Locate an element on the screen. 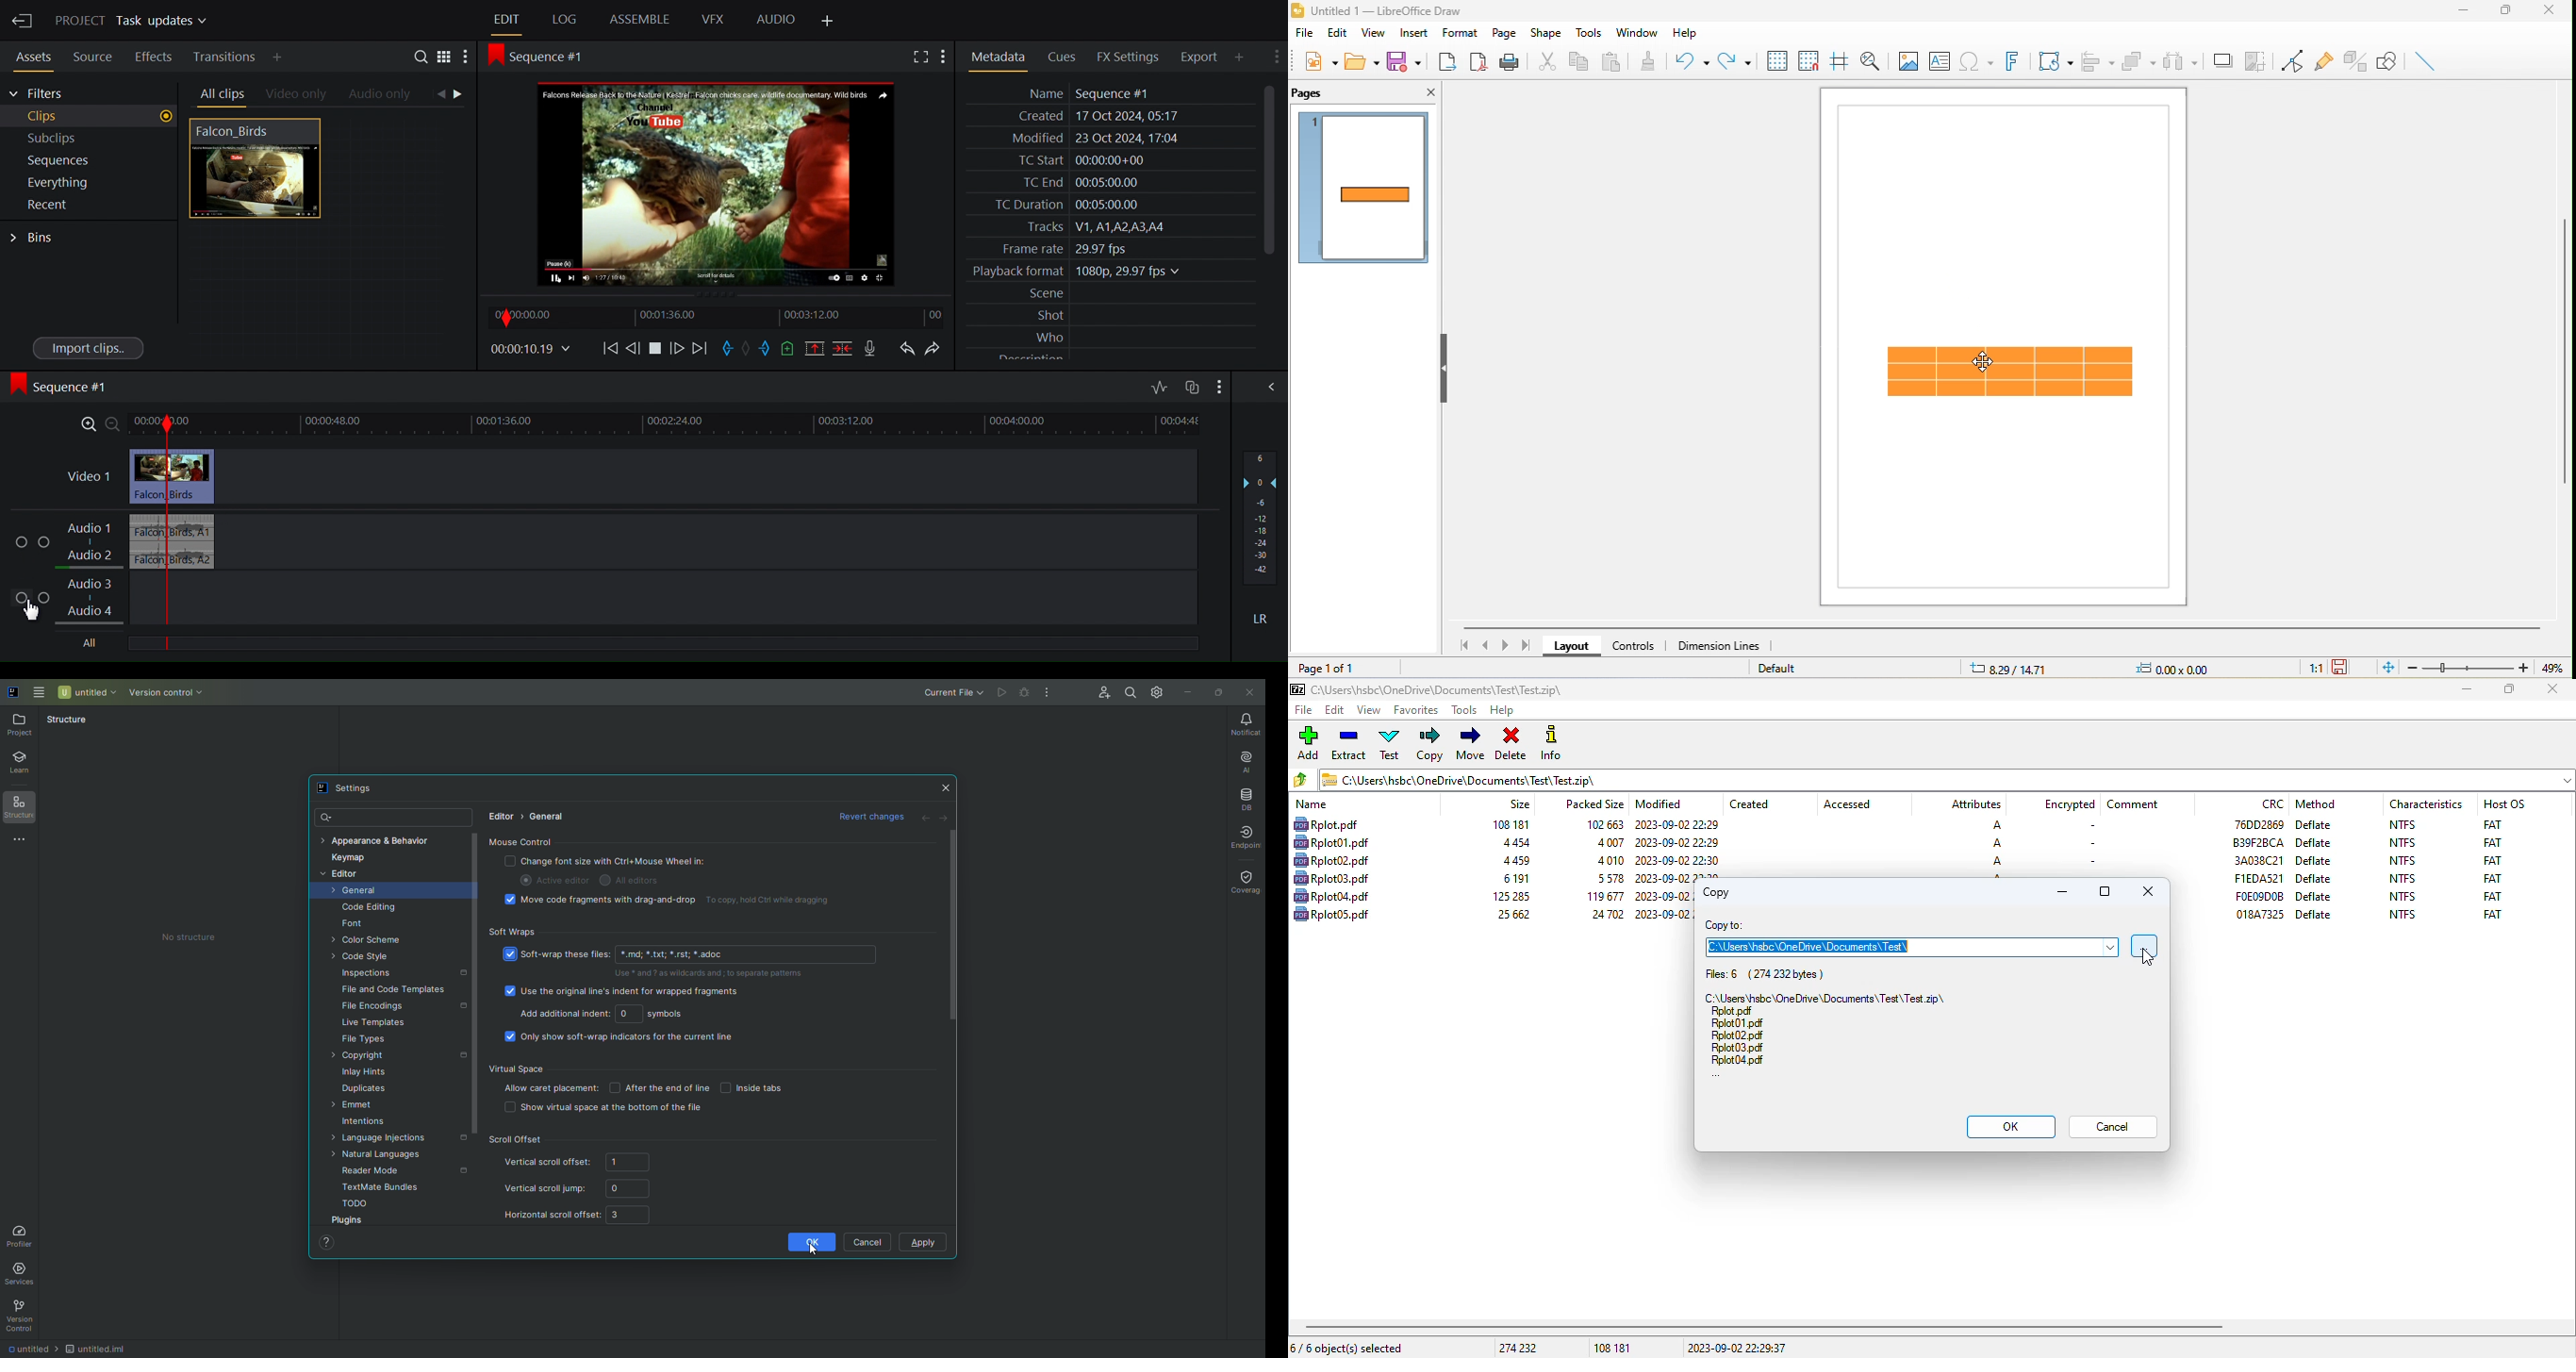 The height and width of the screenshot is (1372, 2576). cut is located at coordinates (1545, 60).